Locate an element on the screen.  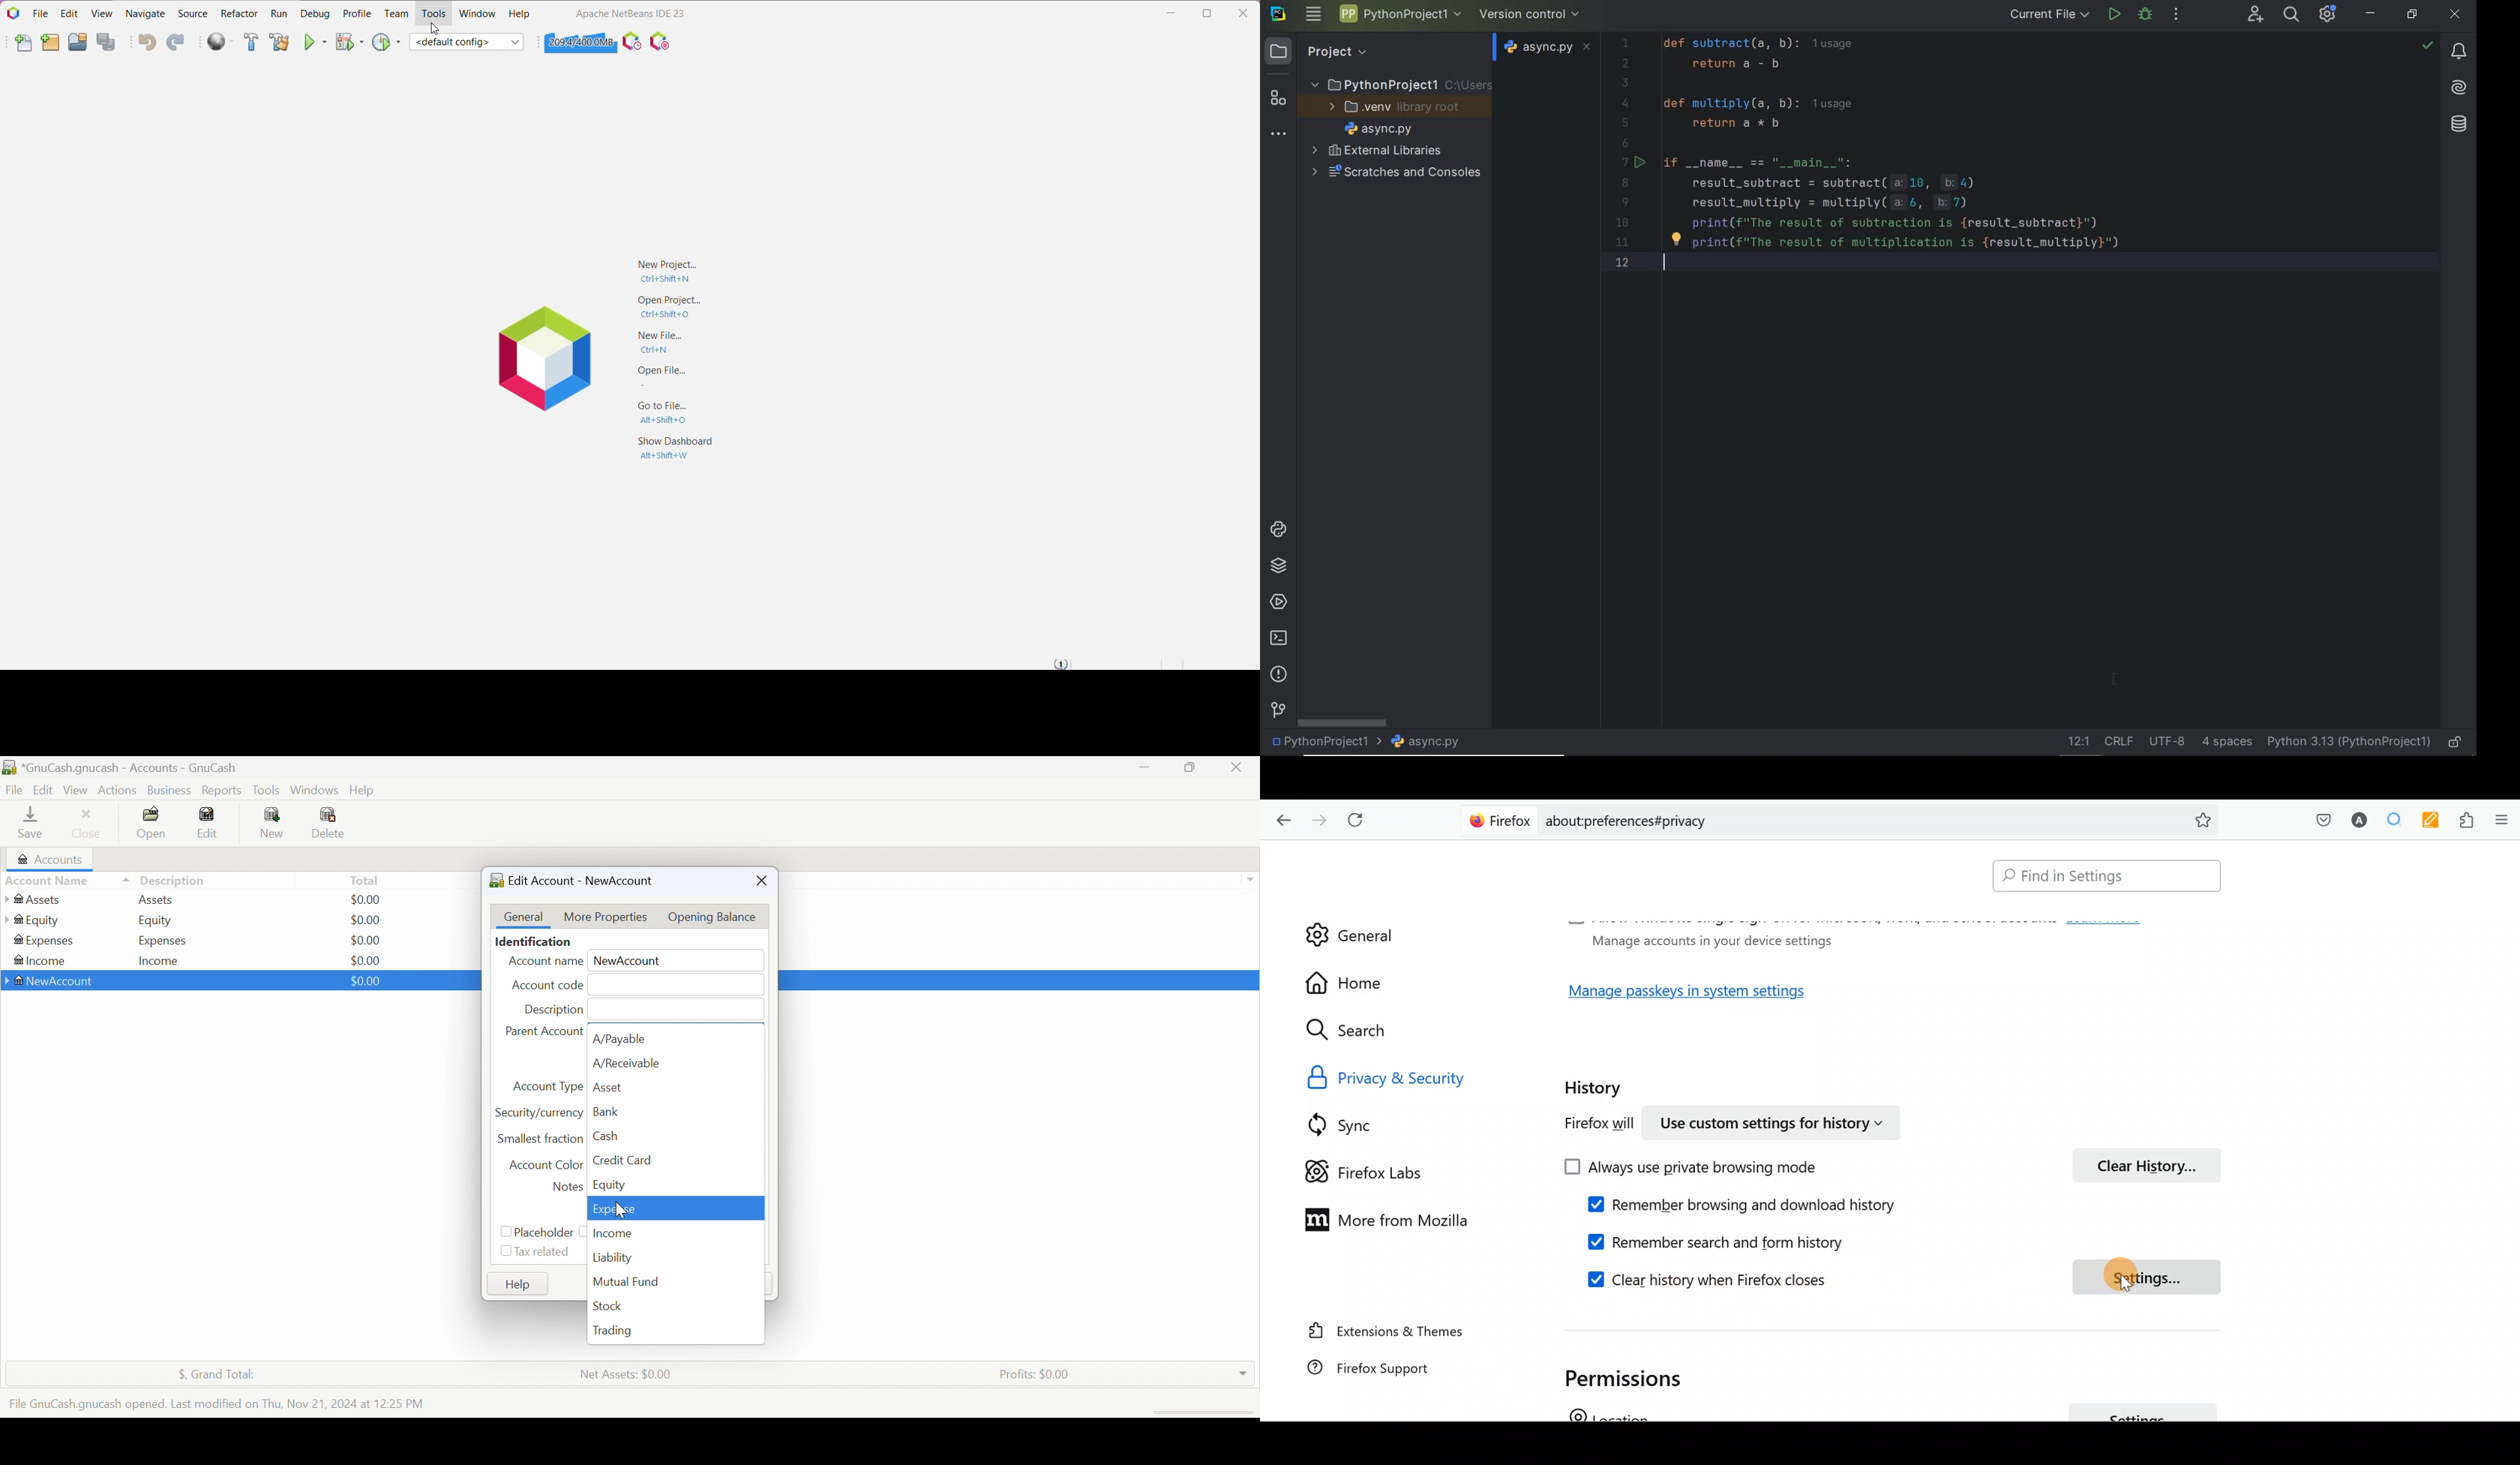
Firefox labs is located at coordinates (1375, 1170).